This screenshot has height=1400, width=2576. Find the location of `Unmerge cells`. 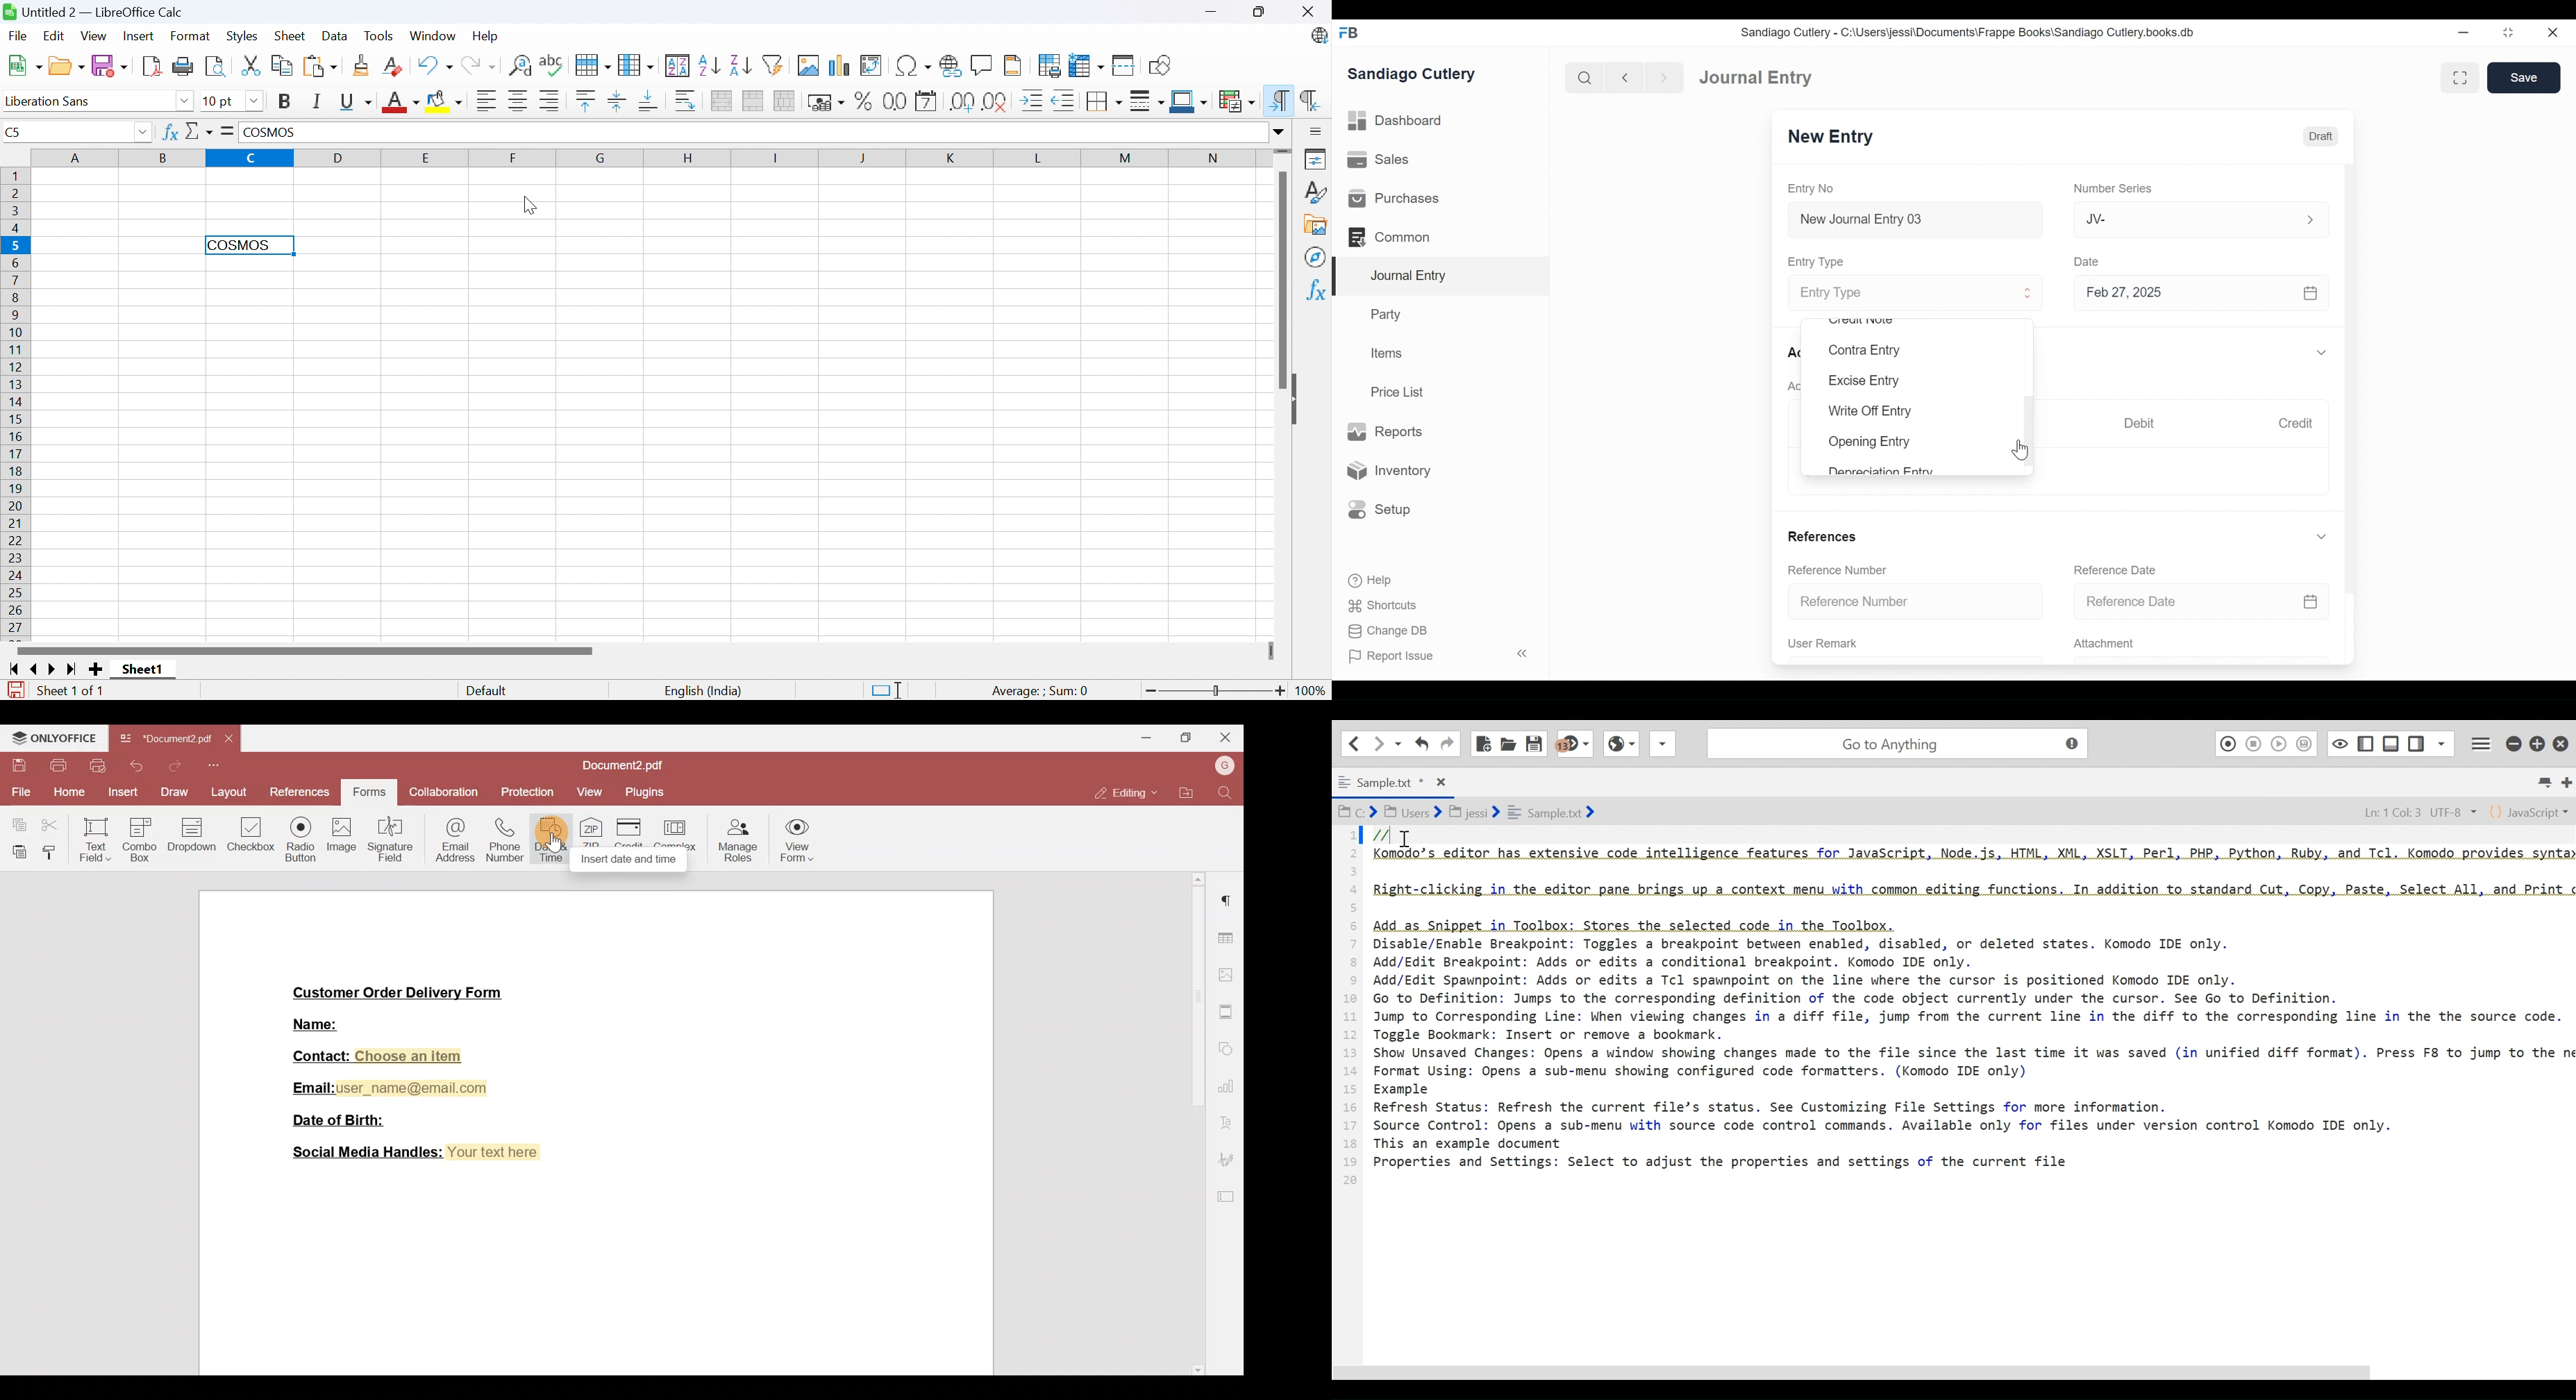

Unmerge cells is located at coordinates (786, 101).